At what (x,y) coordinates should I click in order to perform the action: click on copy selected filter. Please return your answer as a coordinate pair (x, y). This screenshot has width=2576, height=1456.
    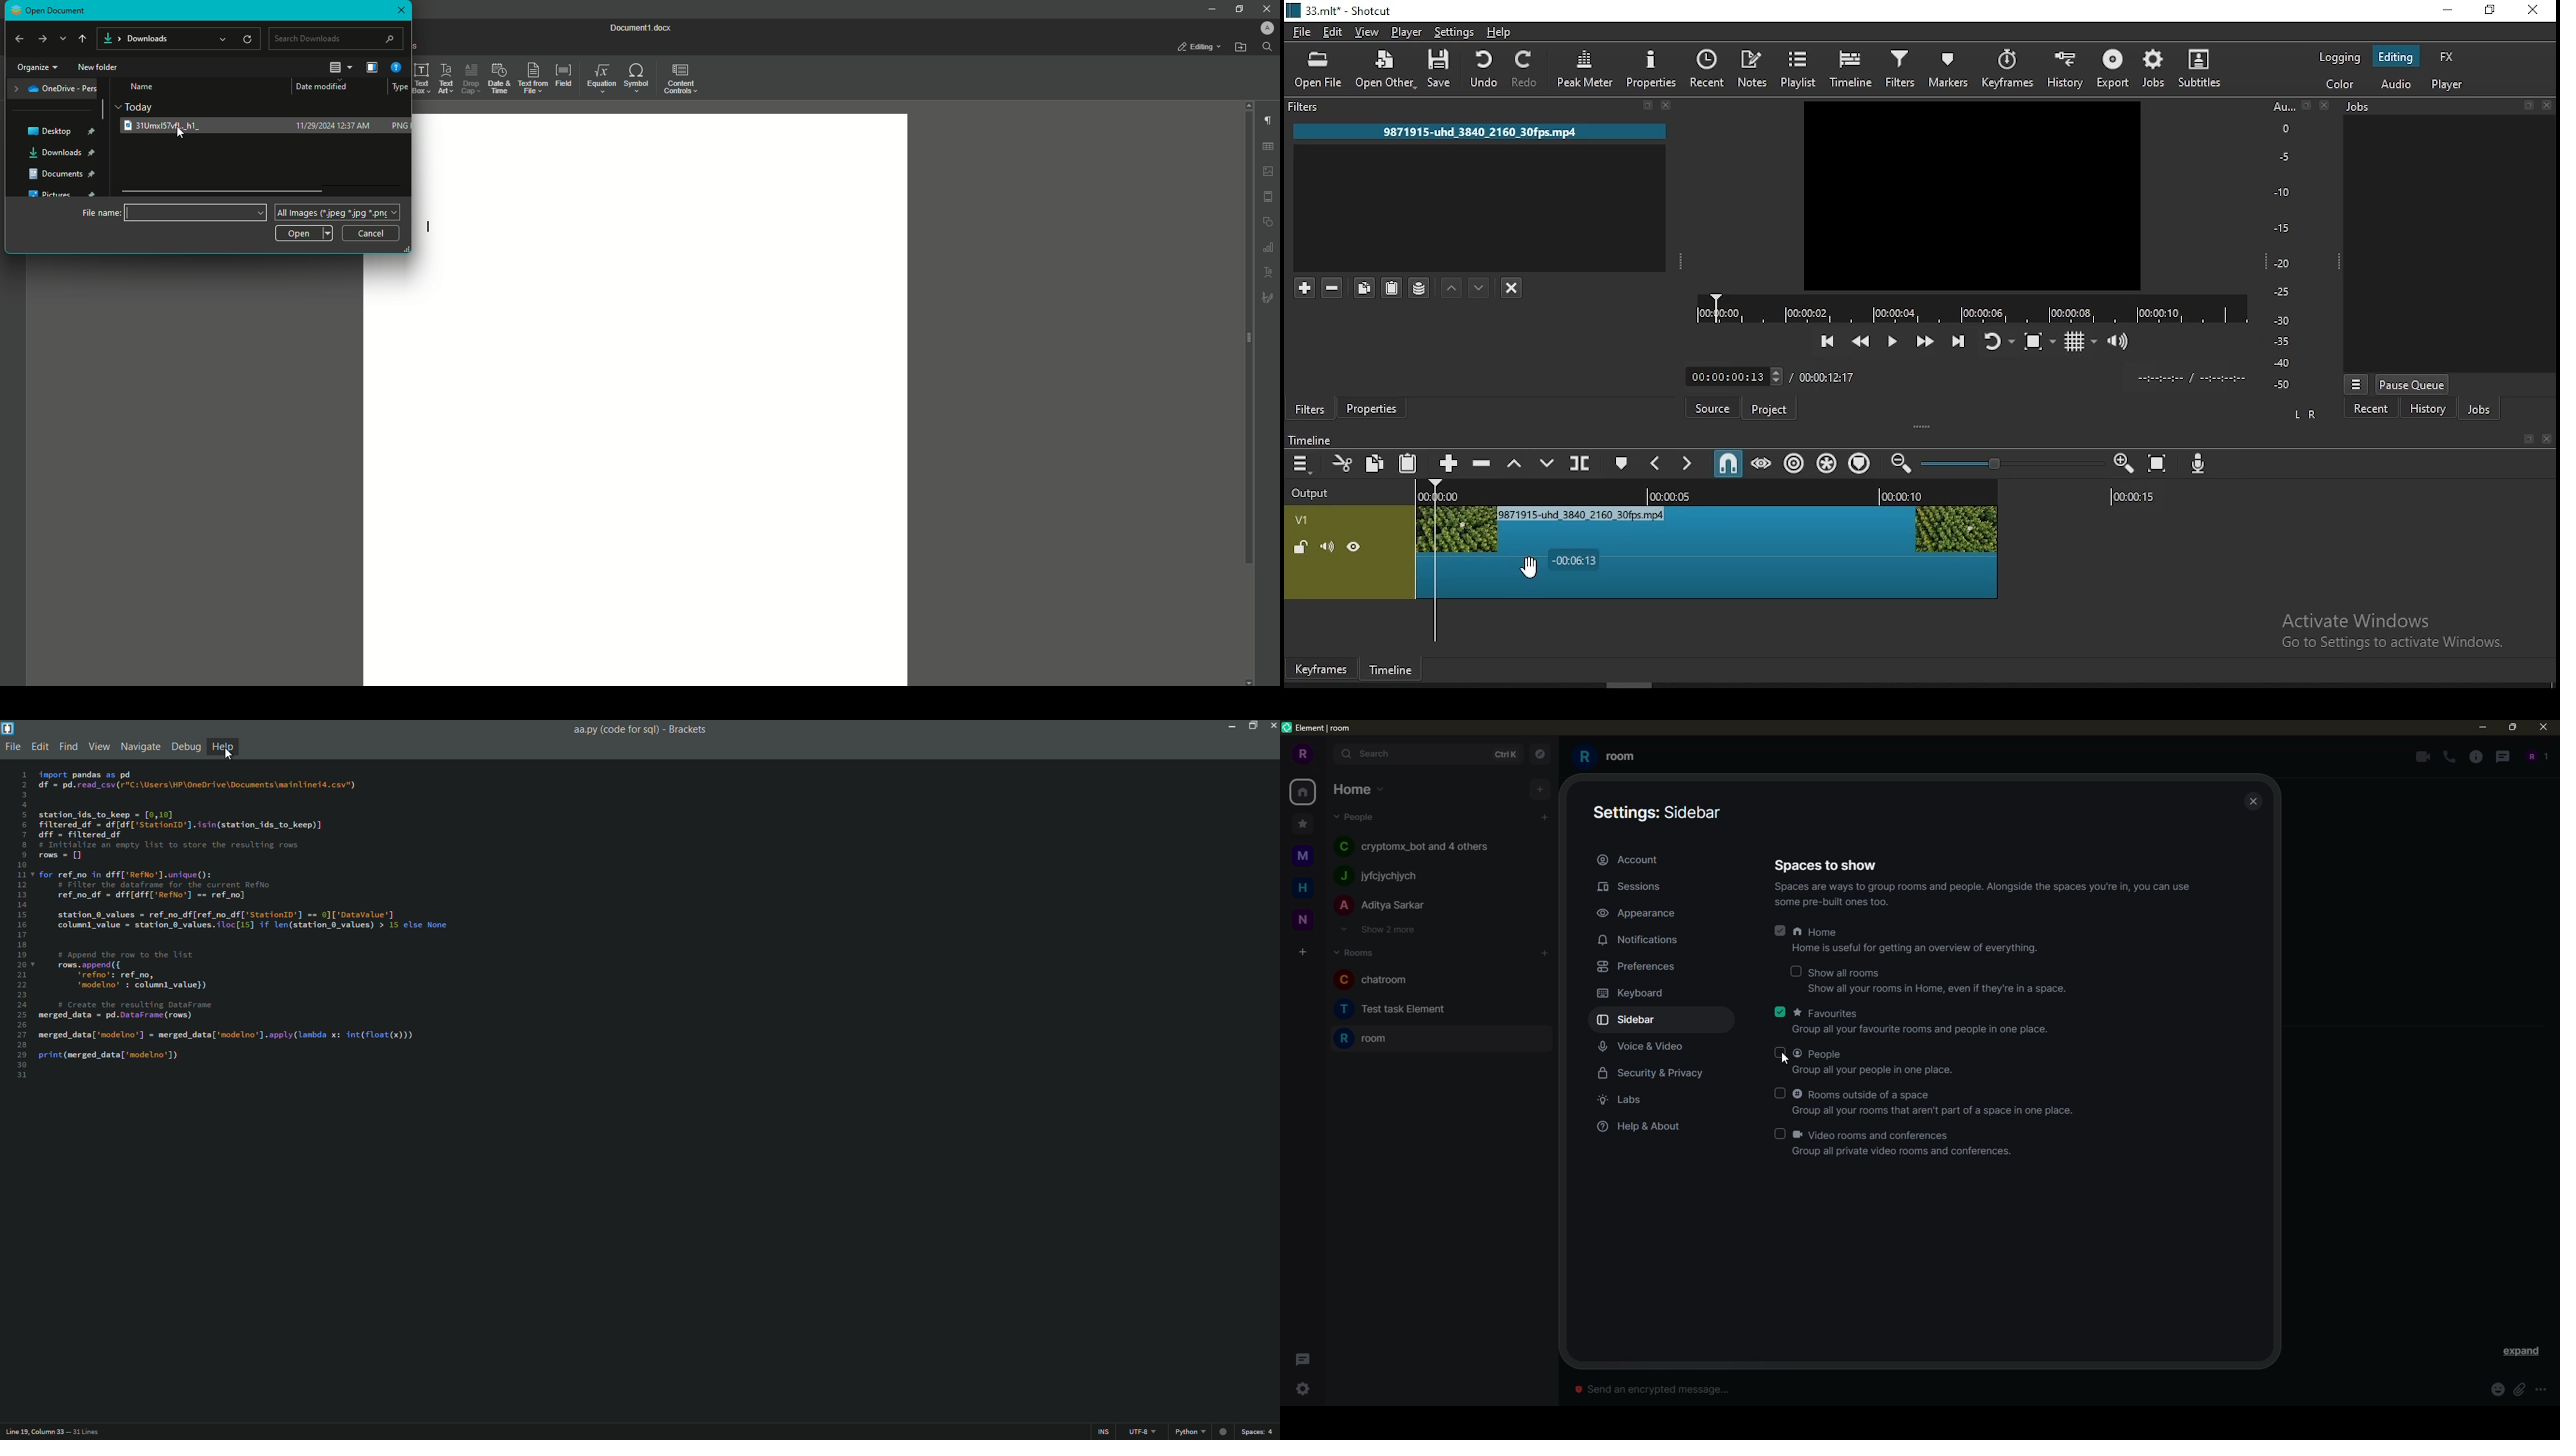
    Looking at the image, I should click on (1364, 284).